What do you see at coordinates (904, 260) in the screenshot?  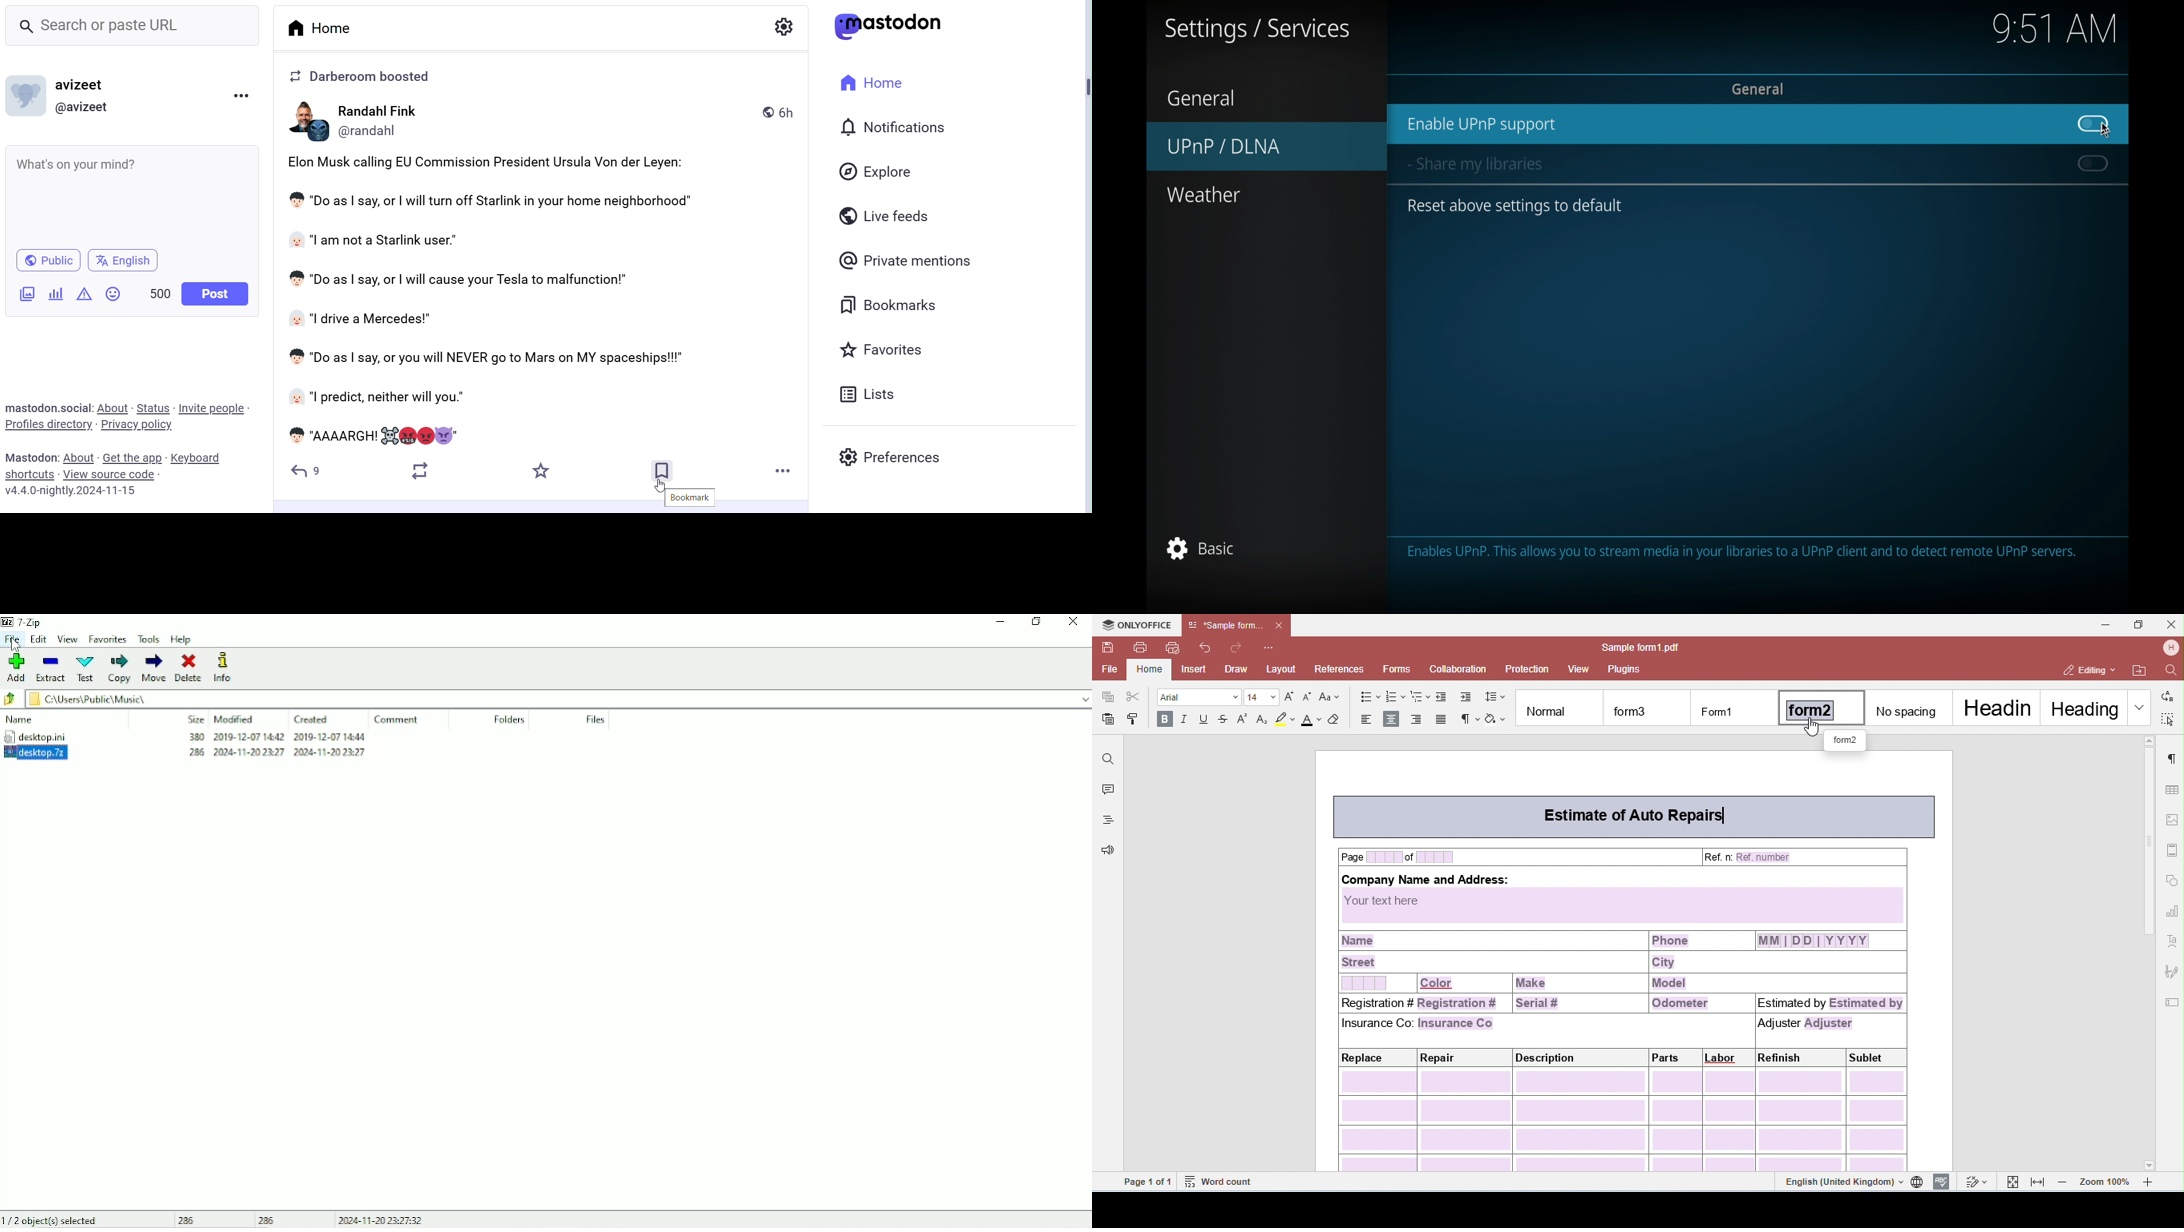 I see `Private Mentions` at bounding box center [904, 260].